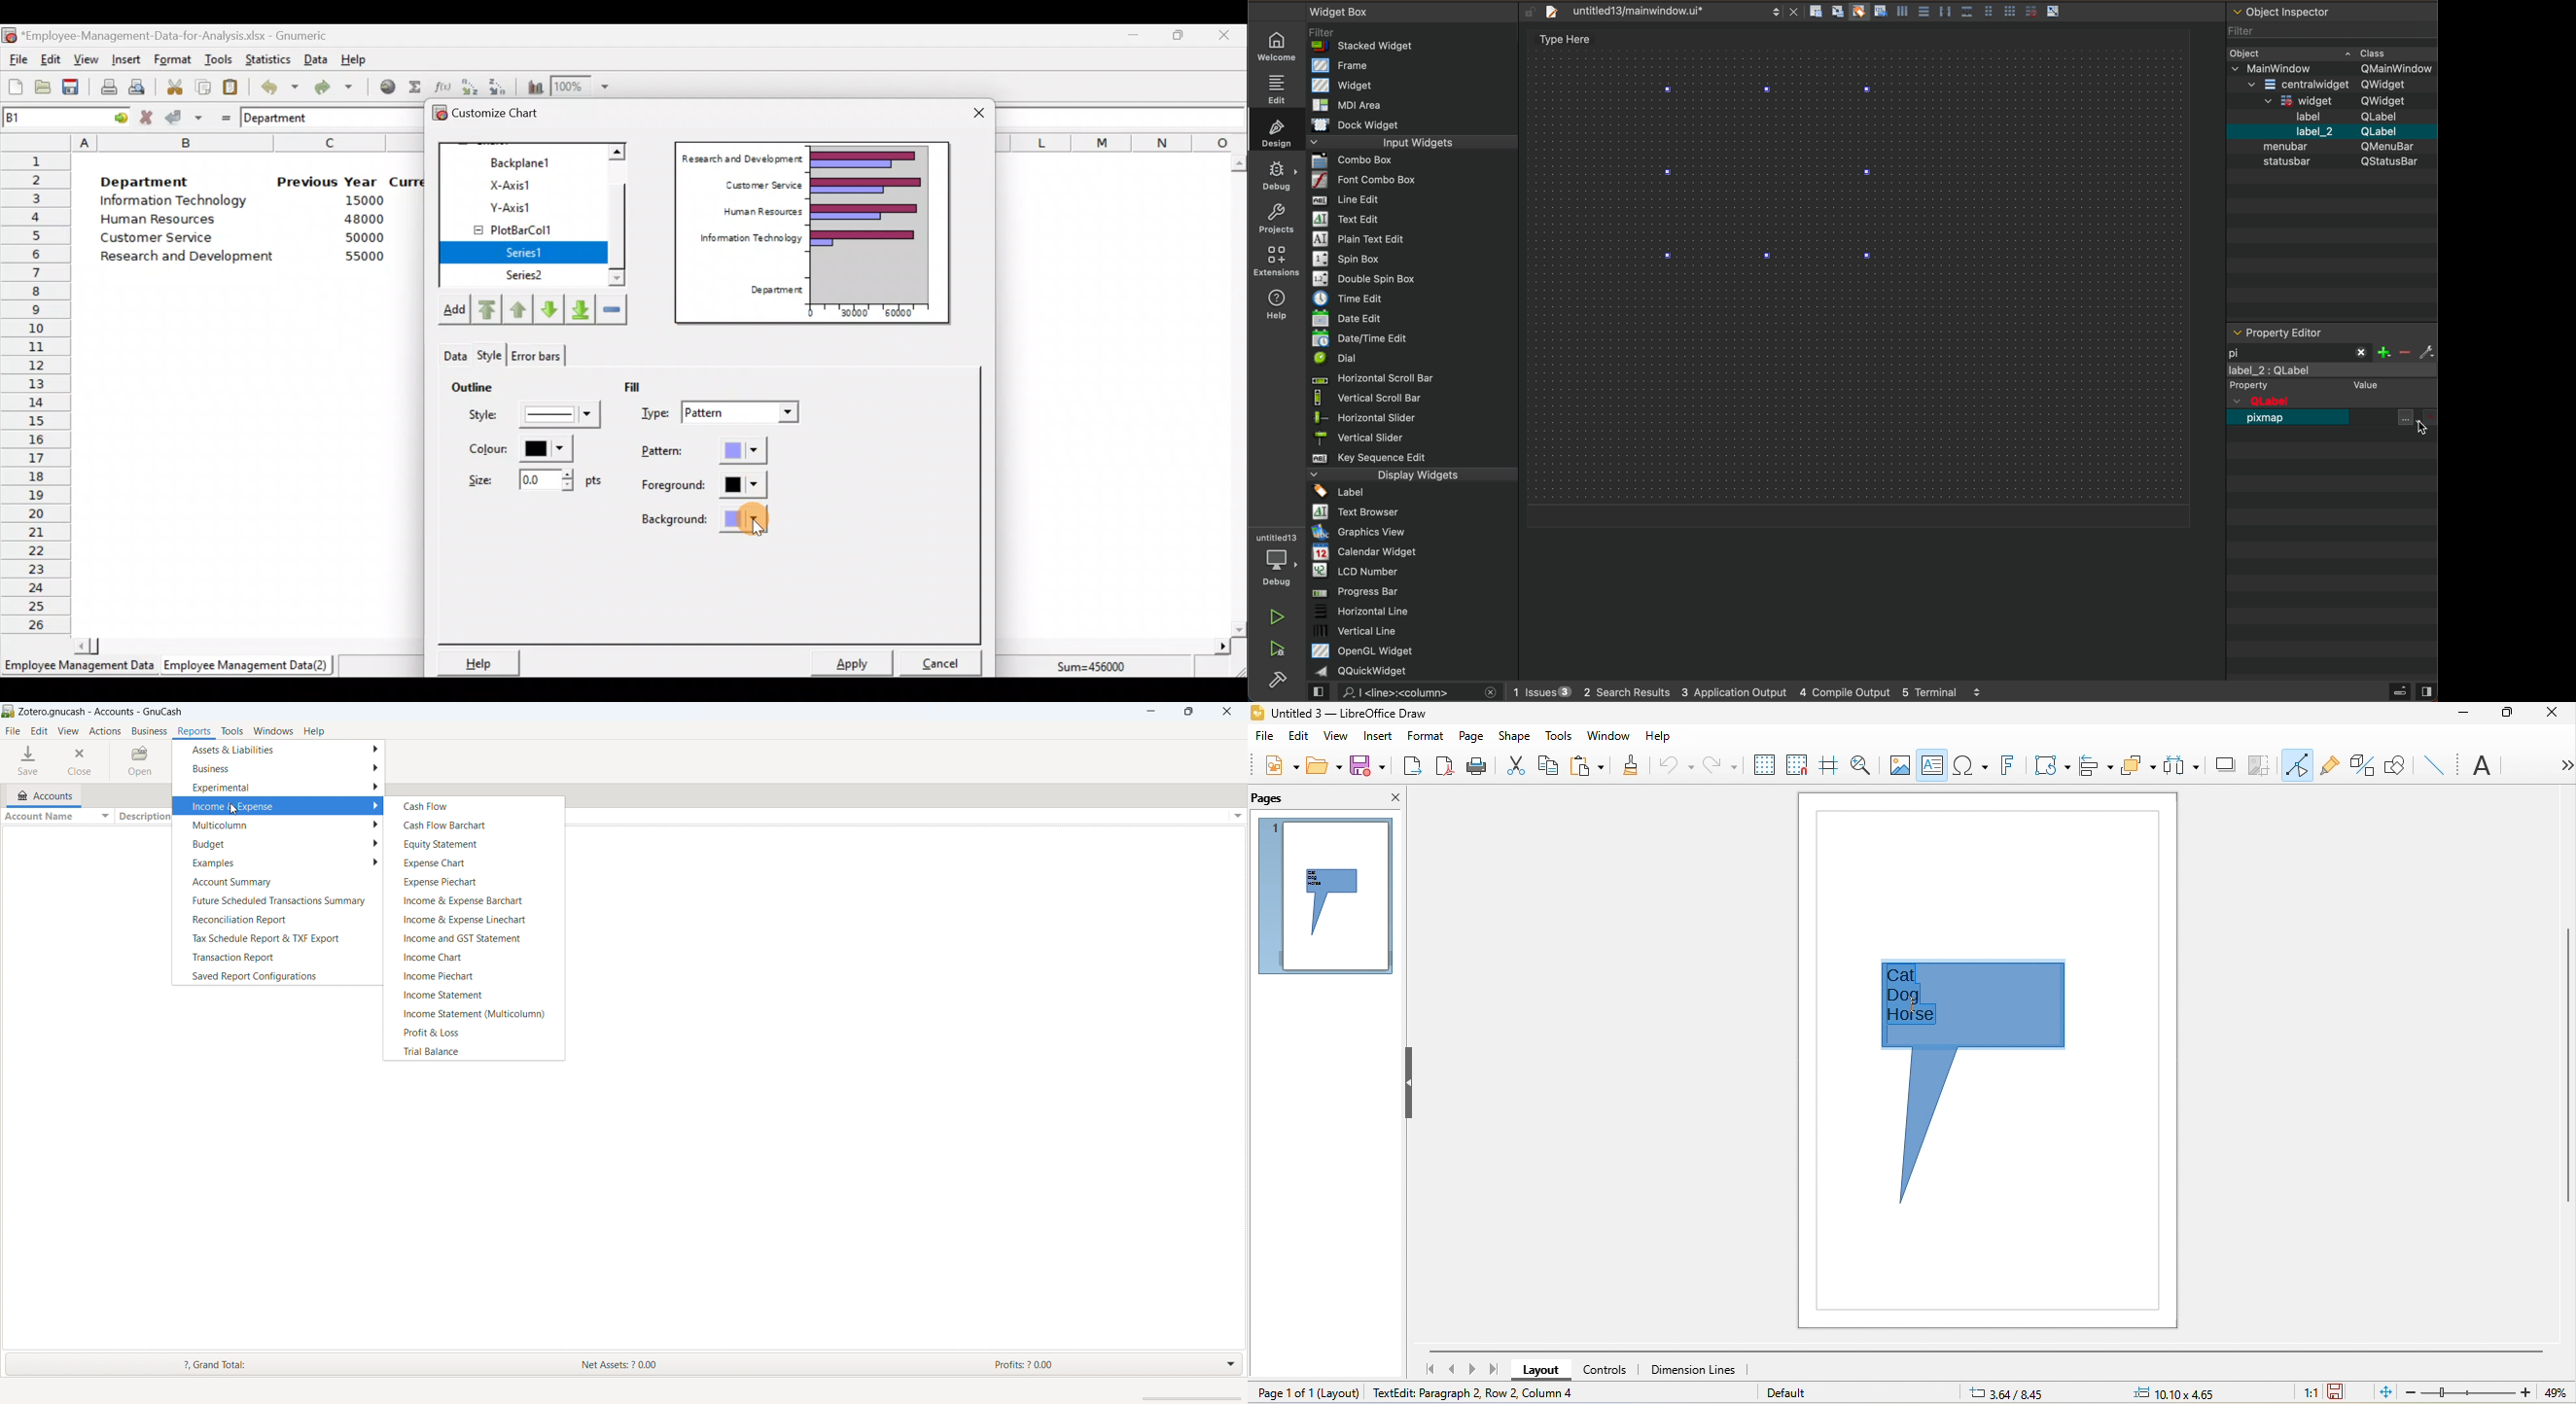 The width and height of the screenshot is (2576, 1428). I want to click on Style, so click(537, 418).